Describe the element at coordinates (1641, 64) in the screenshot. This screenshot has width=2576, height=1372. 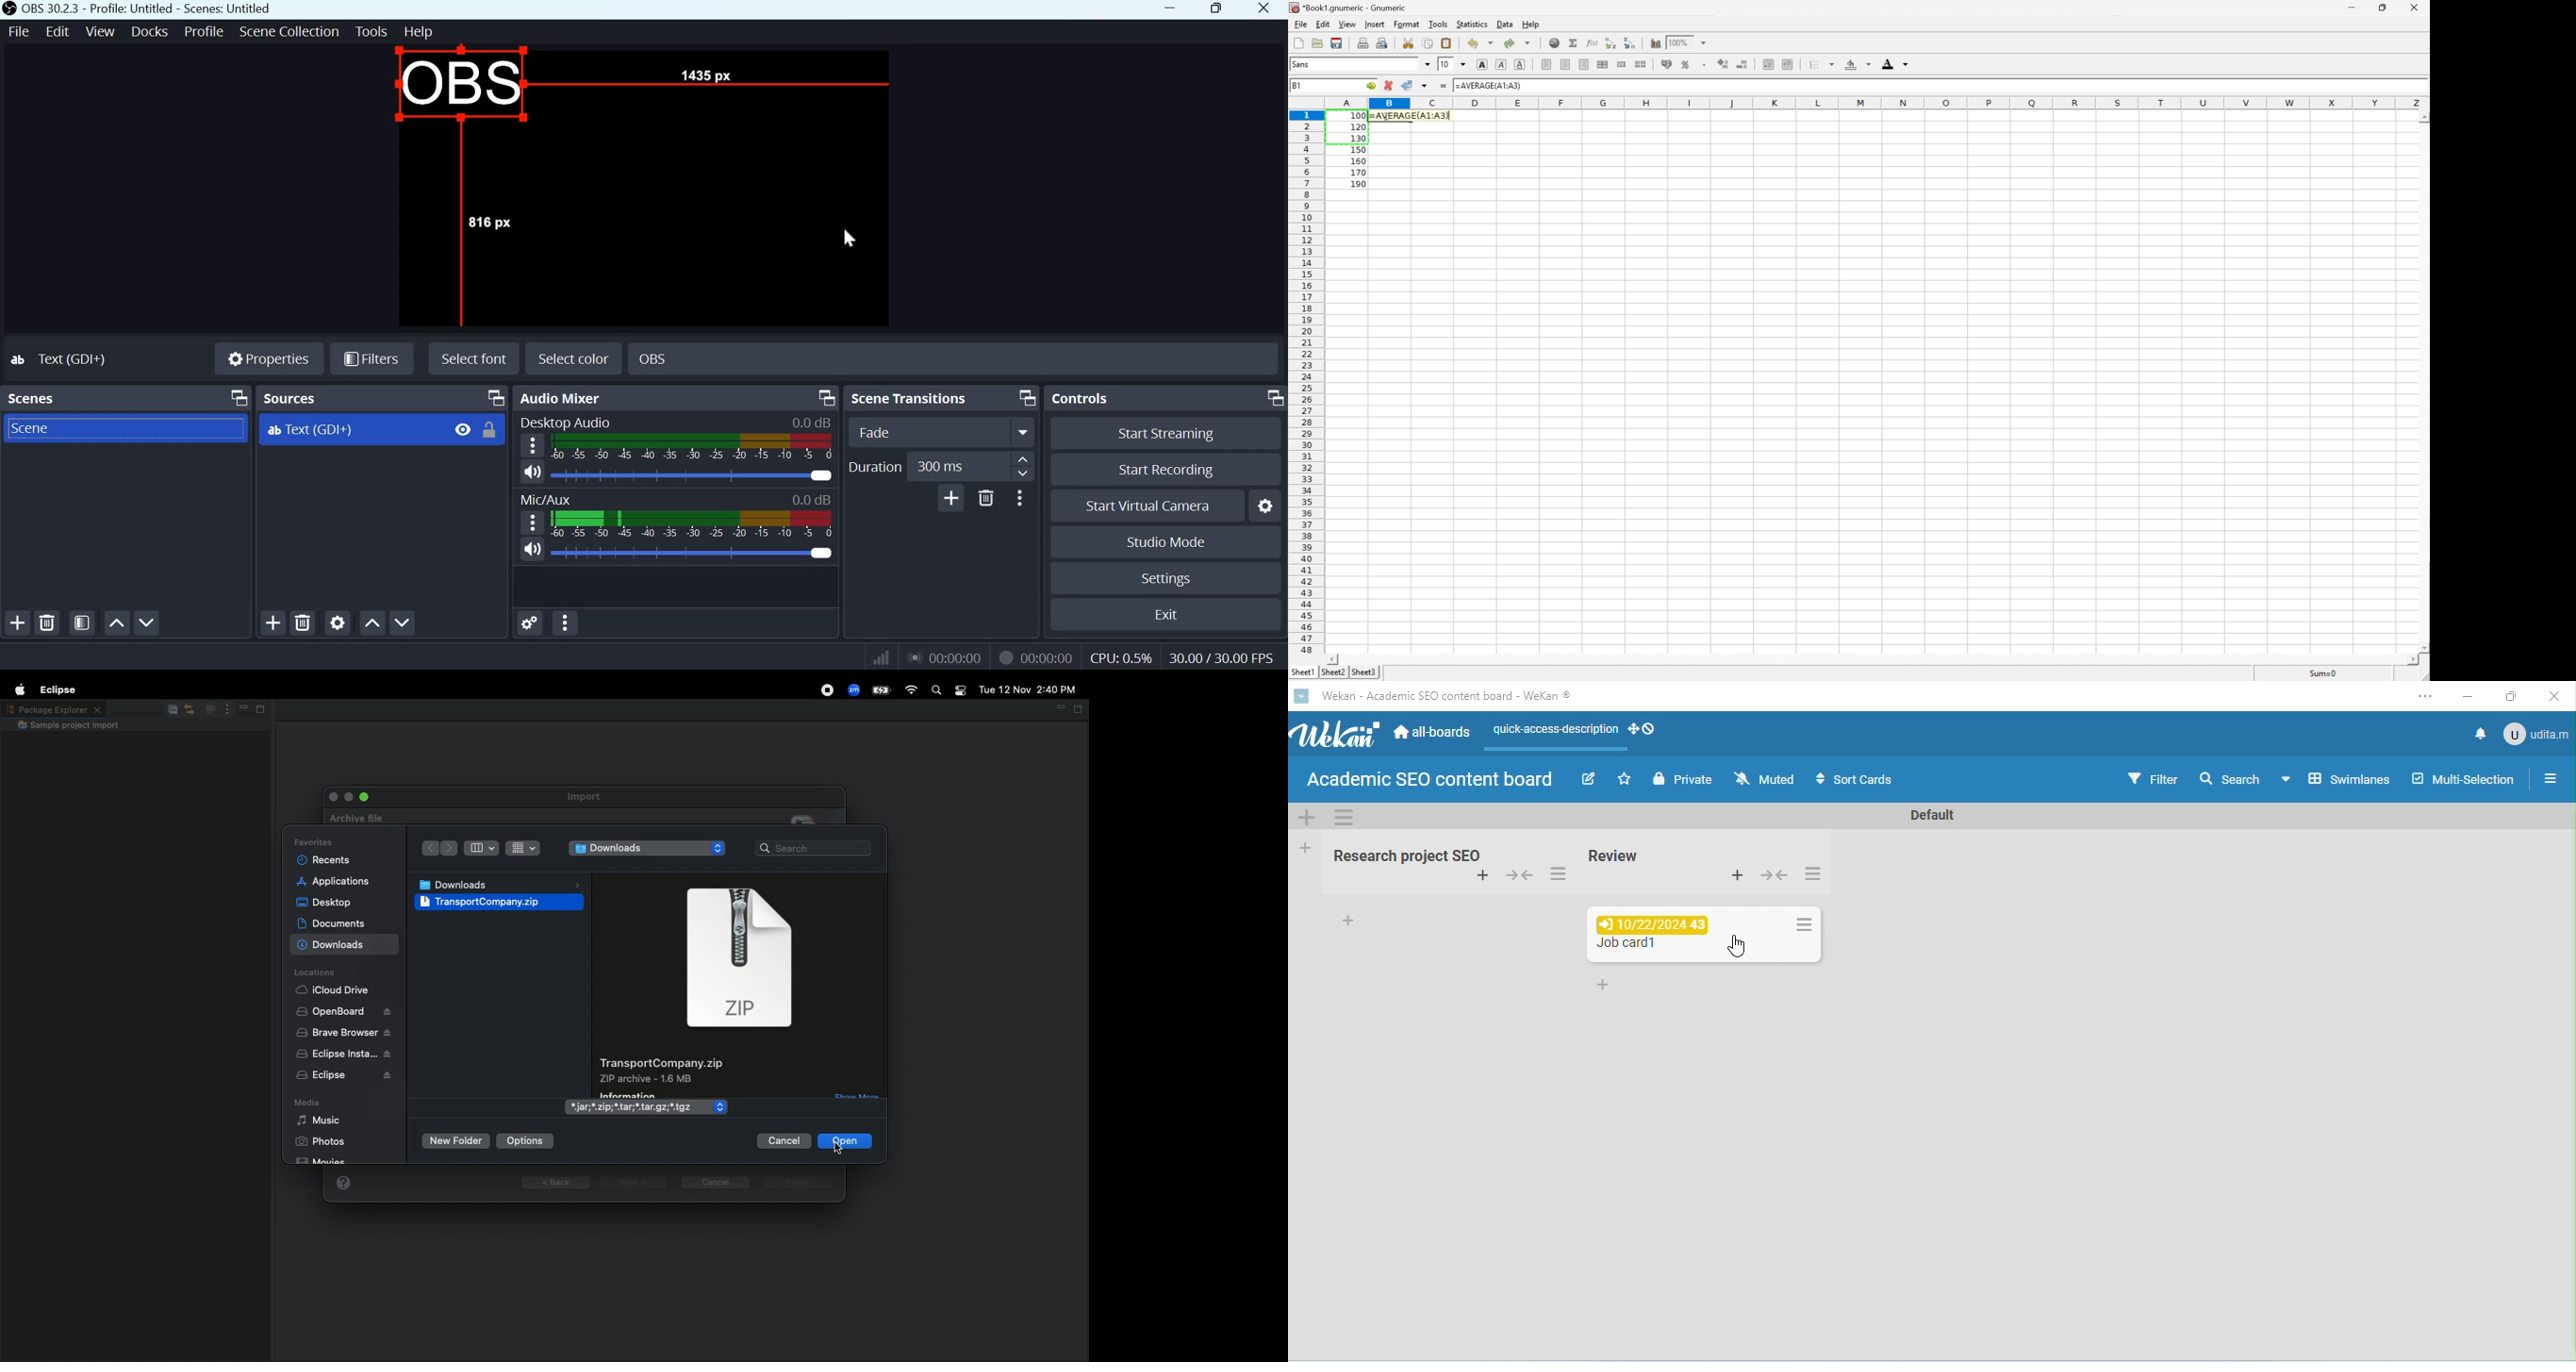
I see `Split the ranges of merged cells` at that location.